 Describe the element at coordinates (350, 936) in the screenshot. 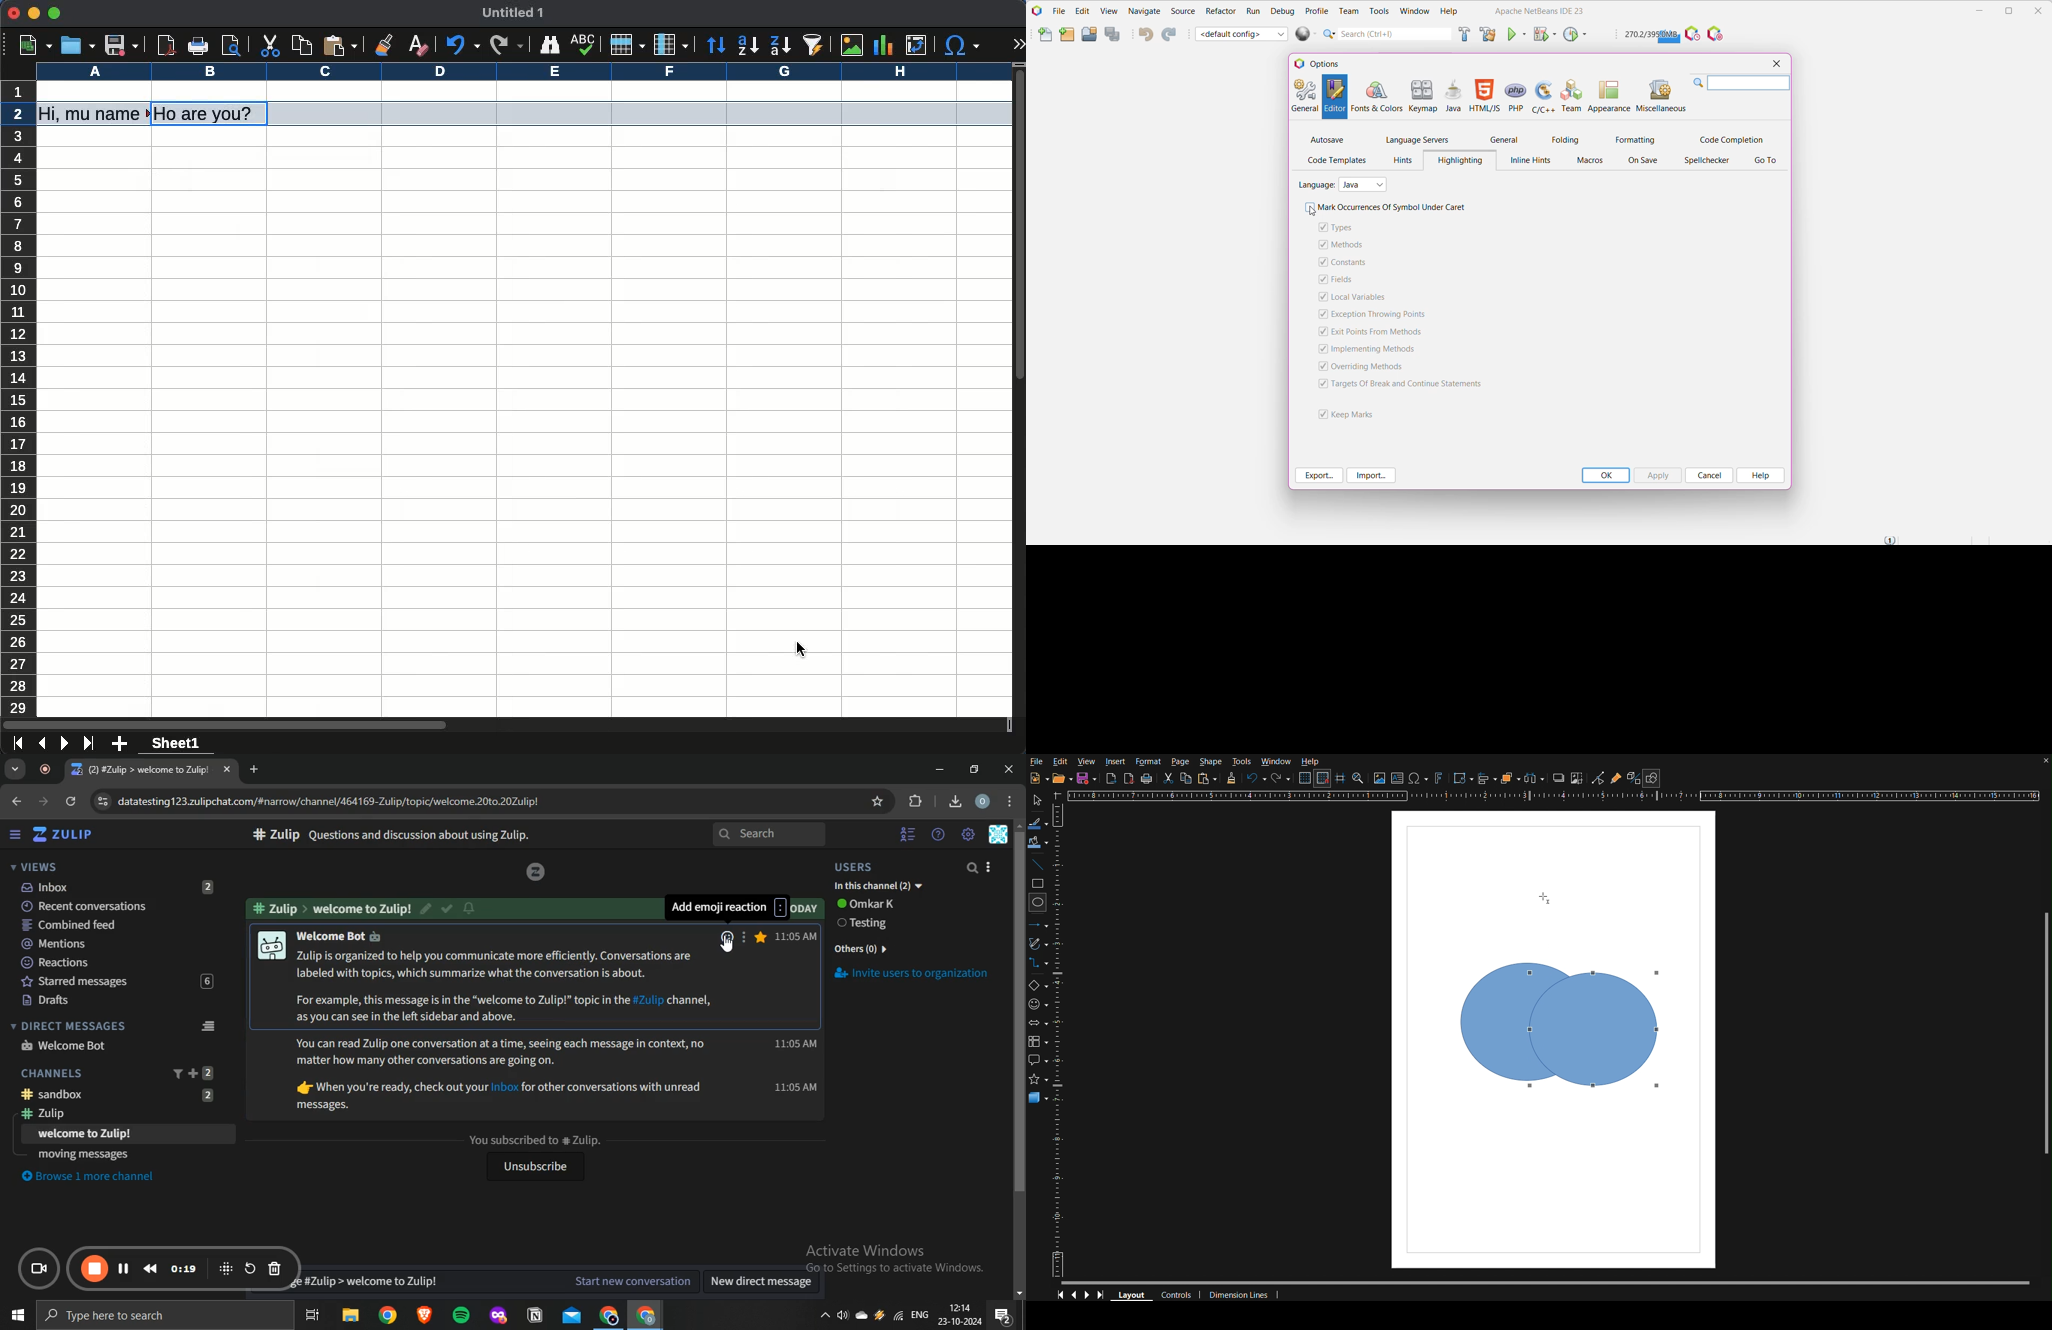

I see `welcome bot` at that location.